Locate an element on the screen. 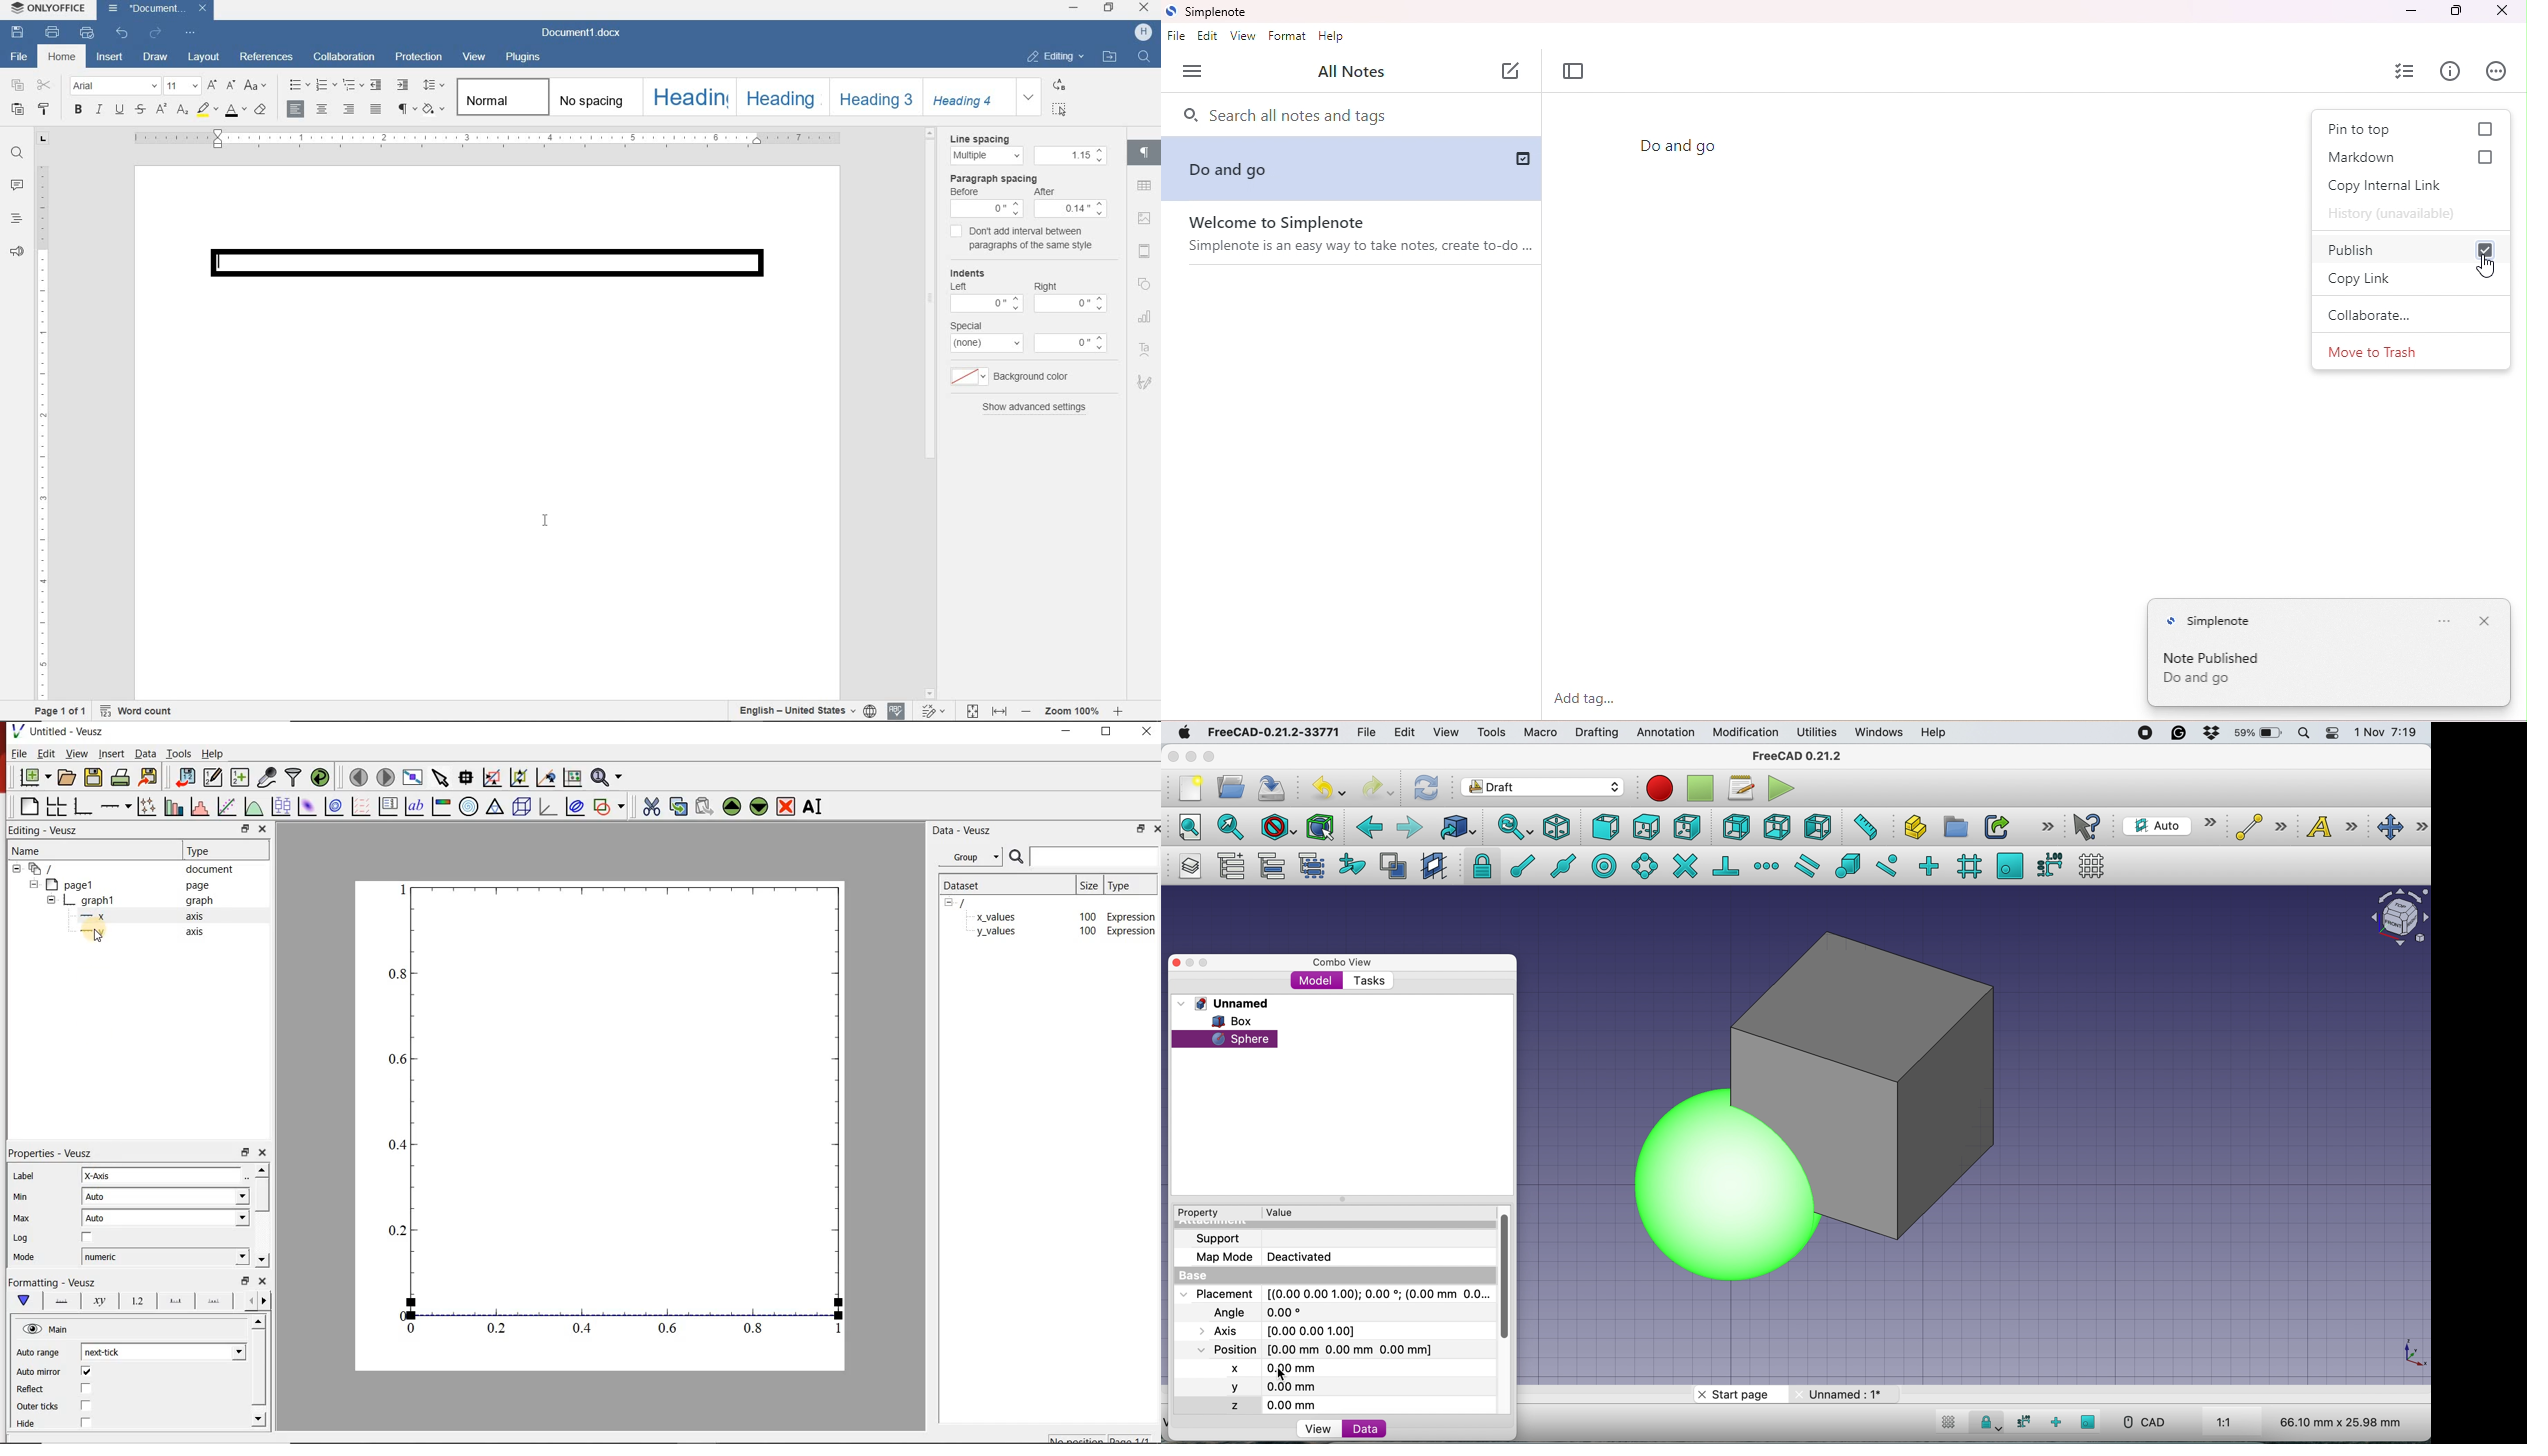 The width and height of the screenshot is (2548, 1456). annotation is located at coordinates (1663, 732).